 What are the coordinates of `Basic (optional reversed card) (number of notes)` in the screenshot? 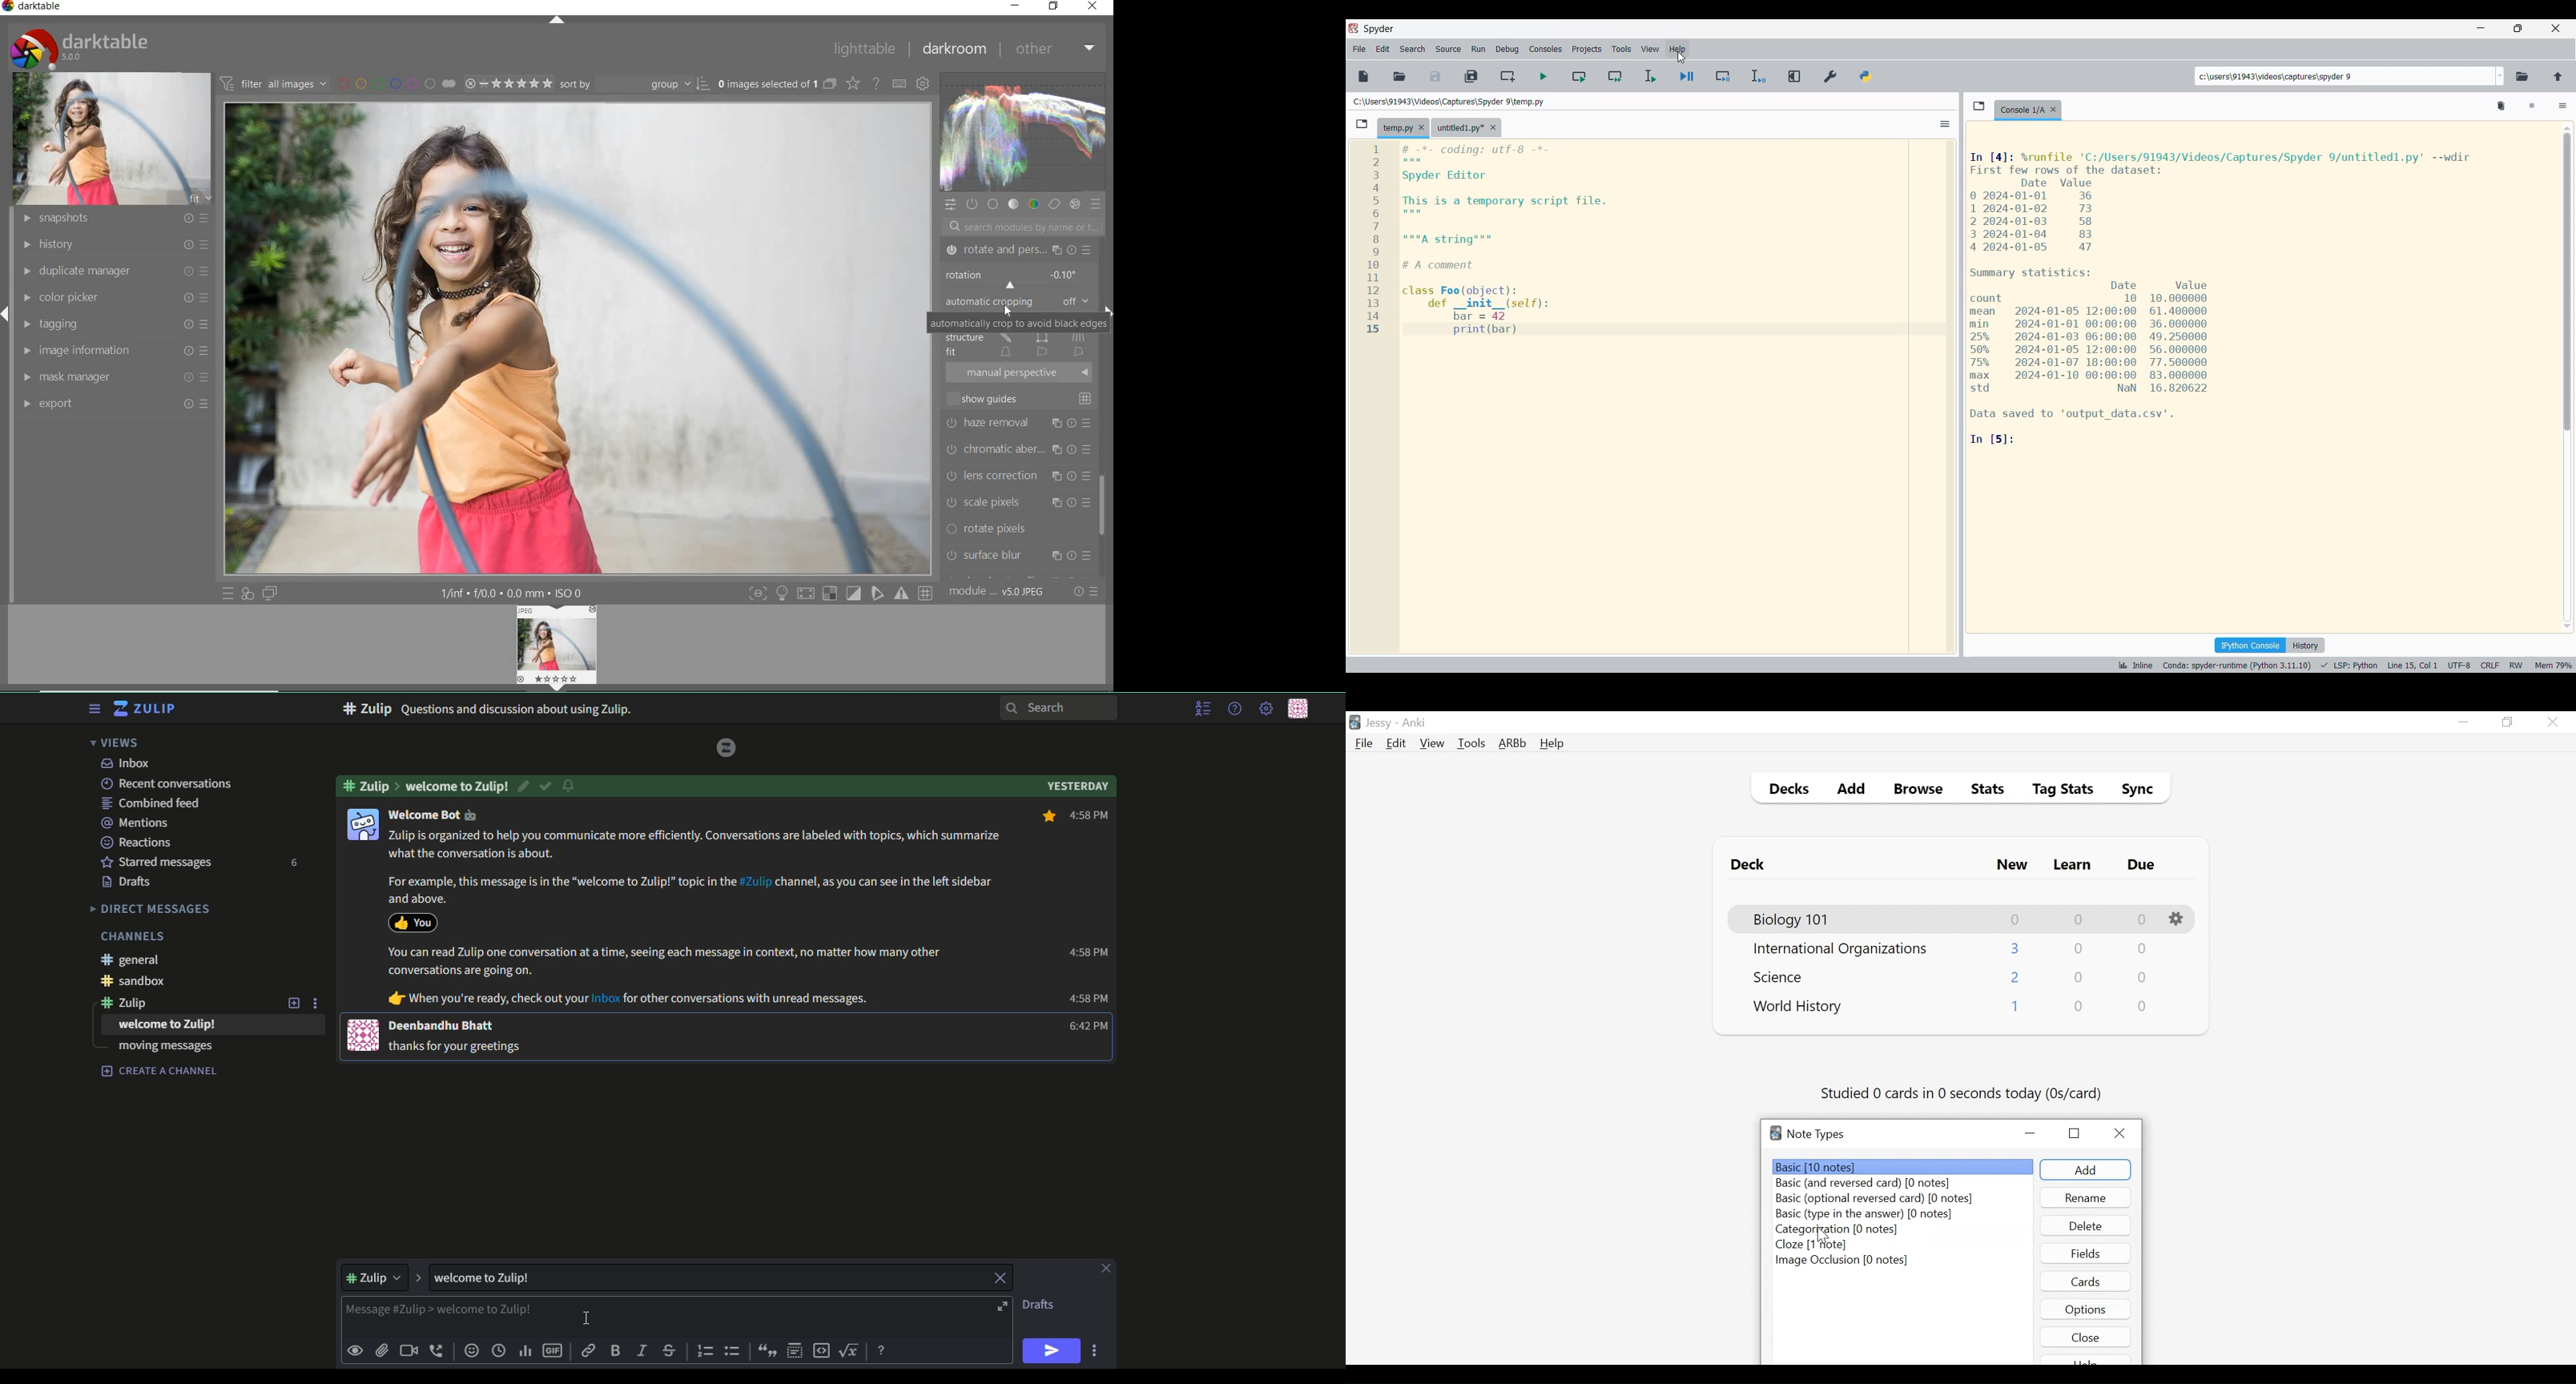 It's located at (1874, 1199).